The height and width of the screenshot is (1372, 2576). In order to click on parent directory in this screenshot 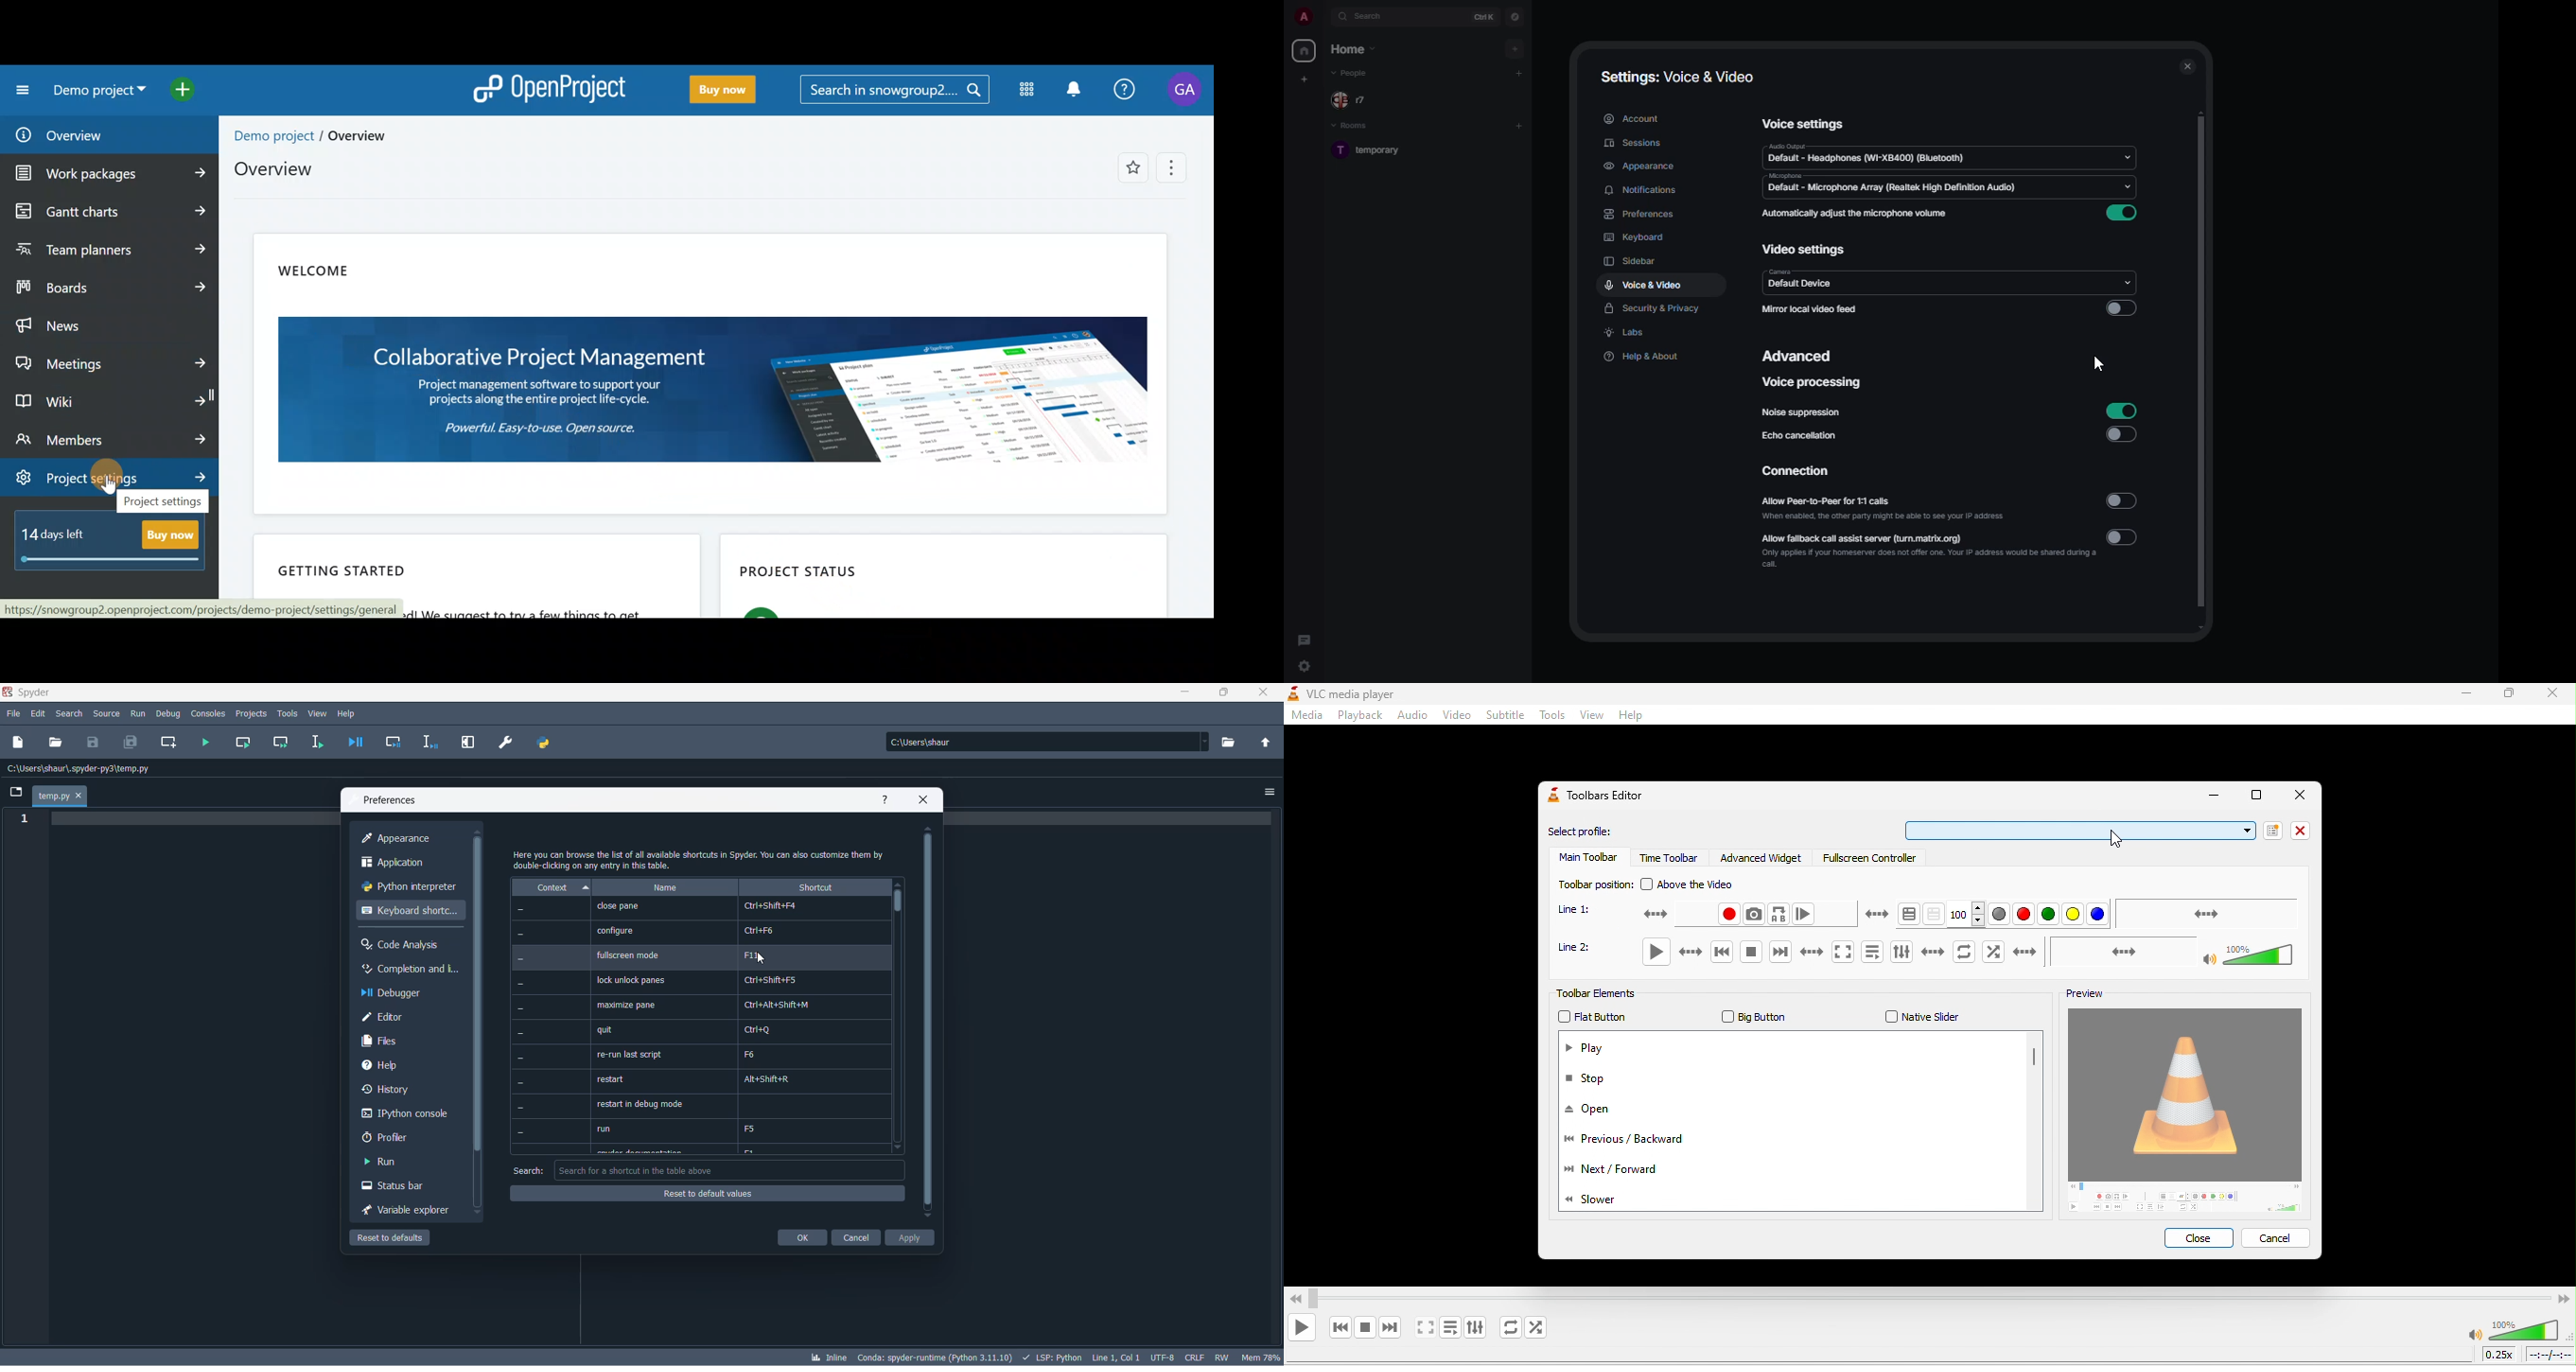, I will do `click(1270, 744)`.